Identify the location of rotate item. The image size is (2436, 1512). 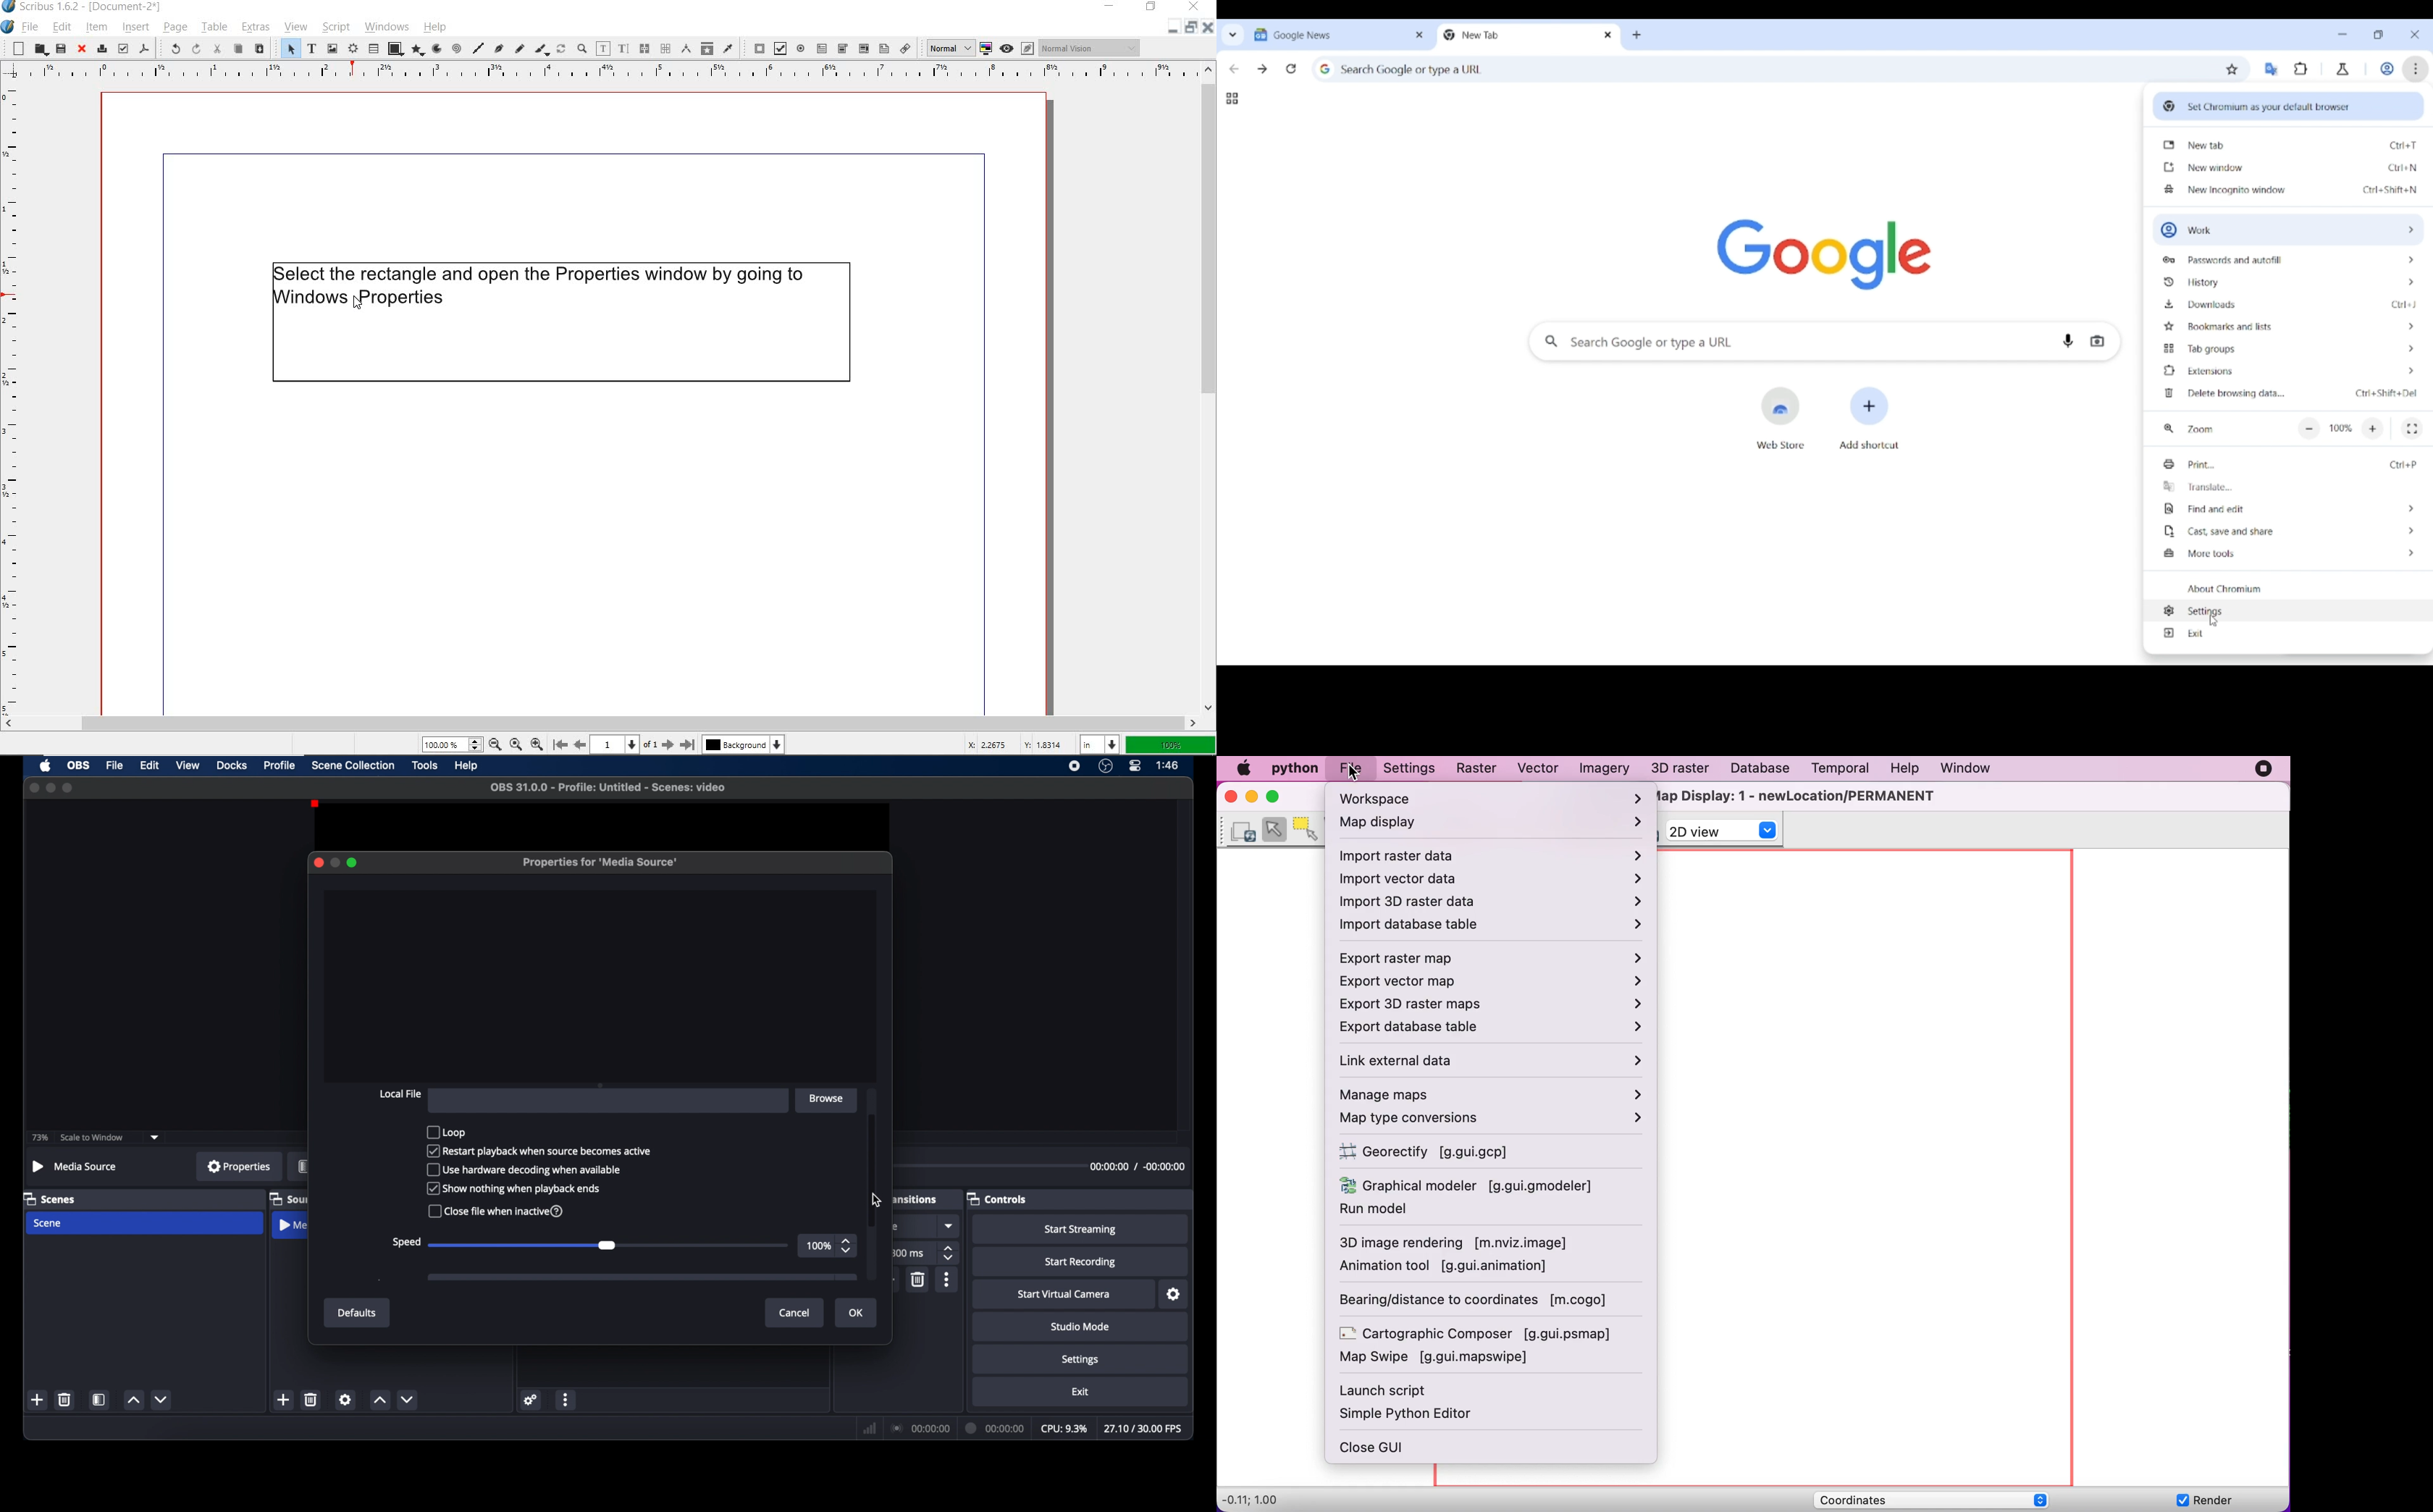
(560, 50).